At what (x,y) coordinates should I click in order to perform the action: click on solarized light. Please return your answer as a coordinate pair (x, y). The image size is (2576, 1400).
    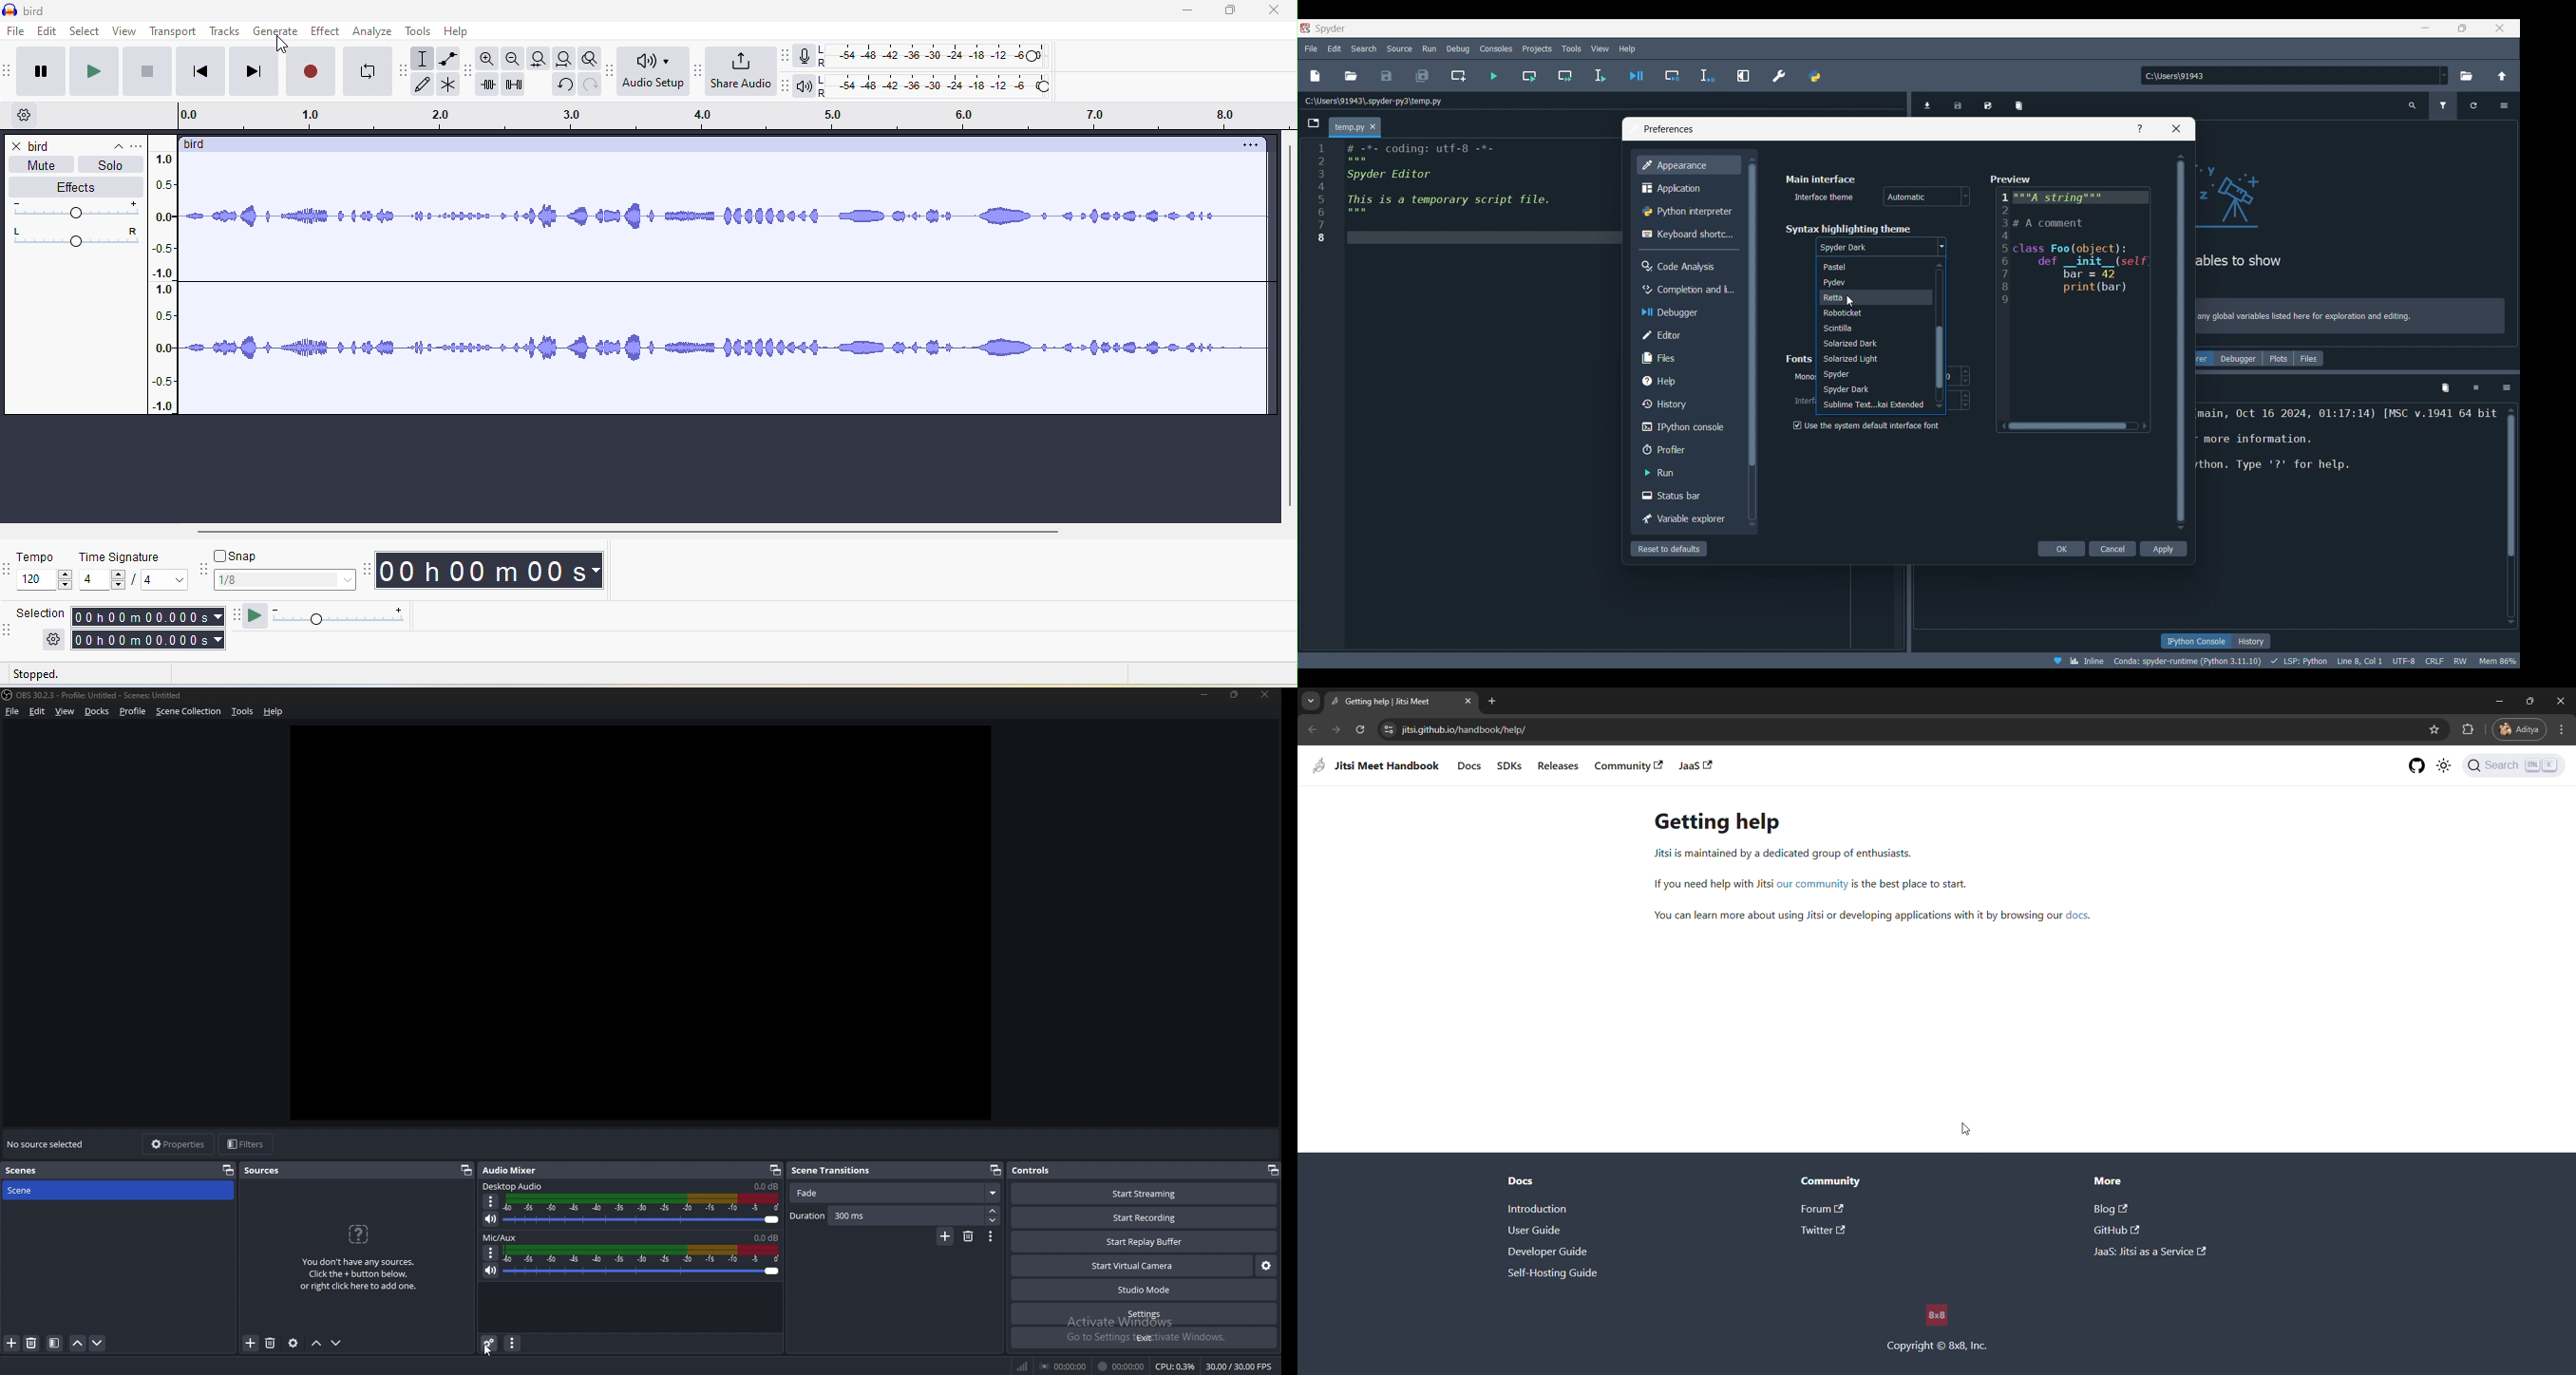
    Looking at the image, I should click on (1873, 359).